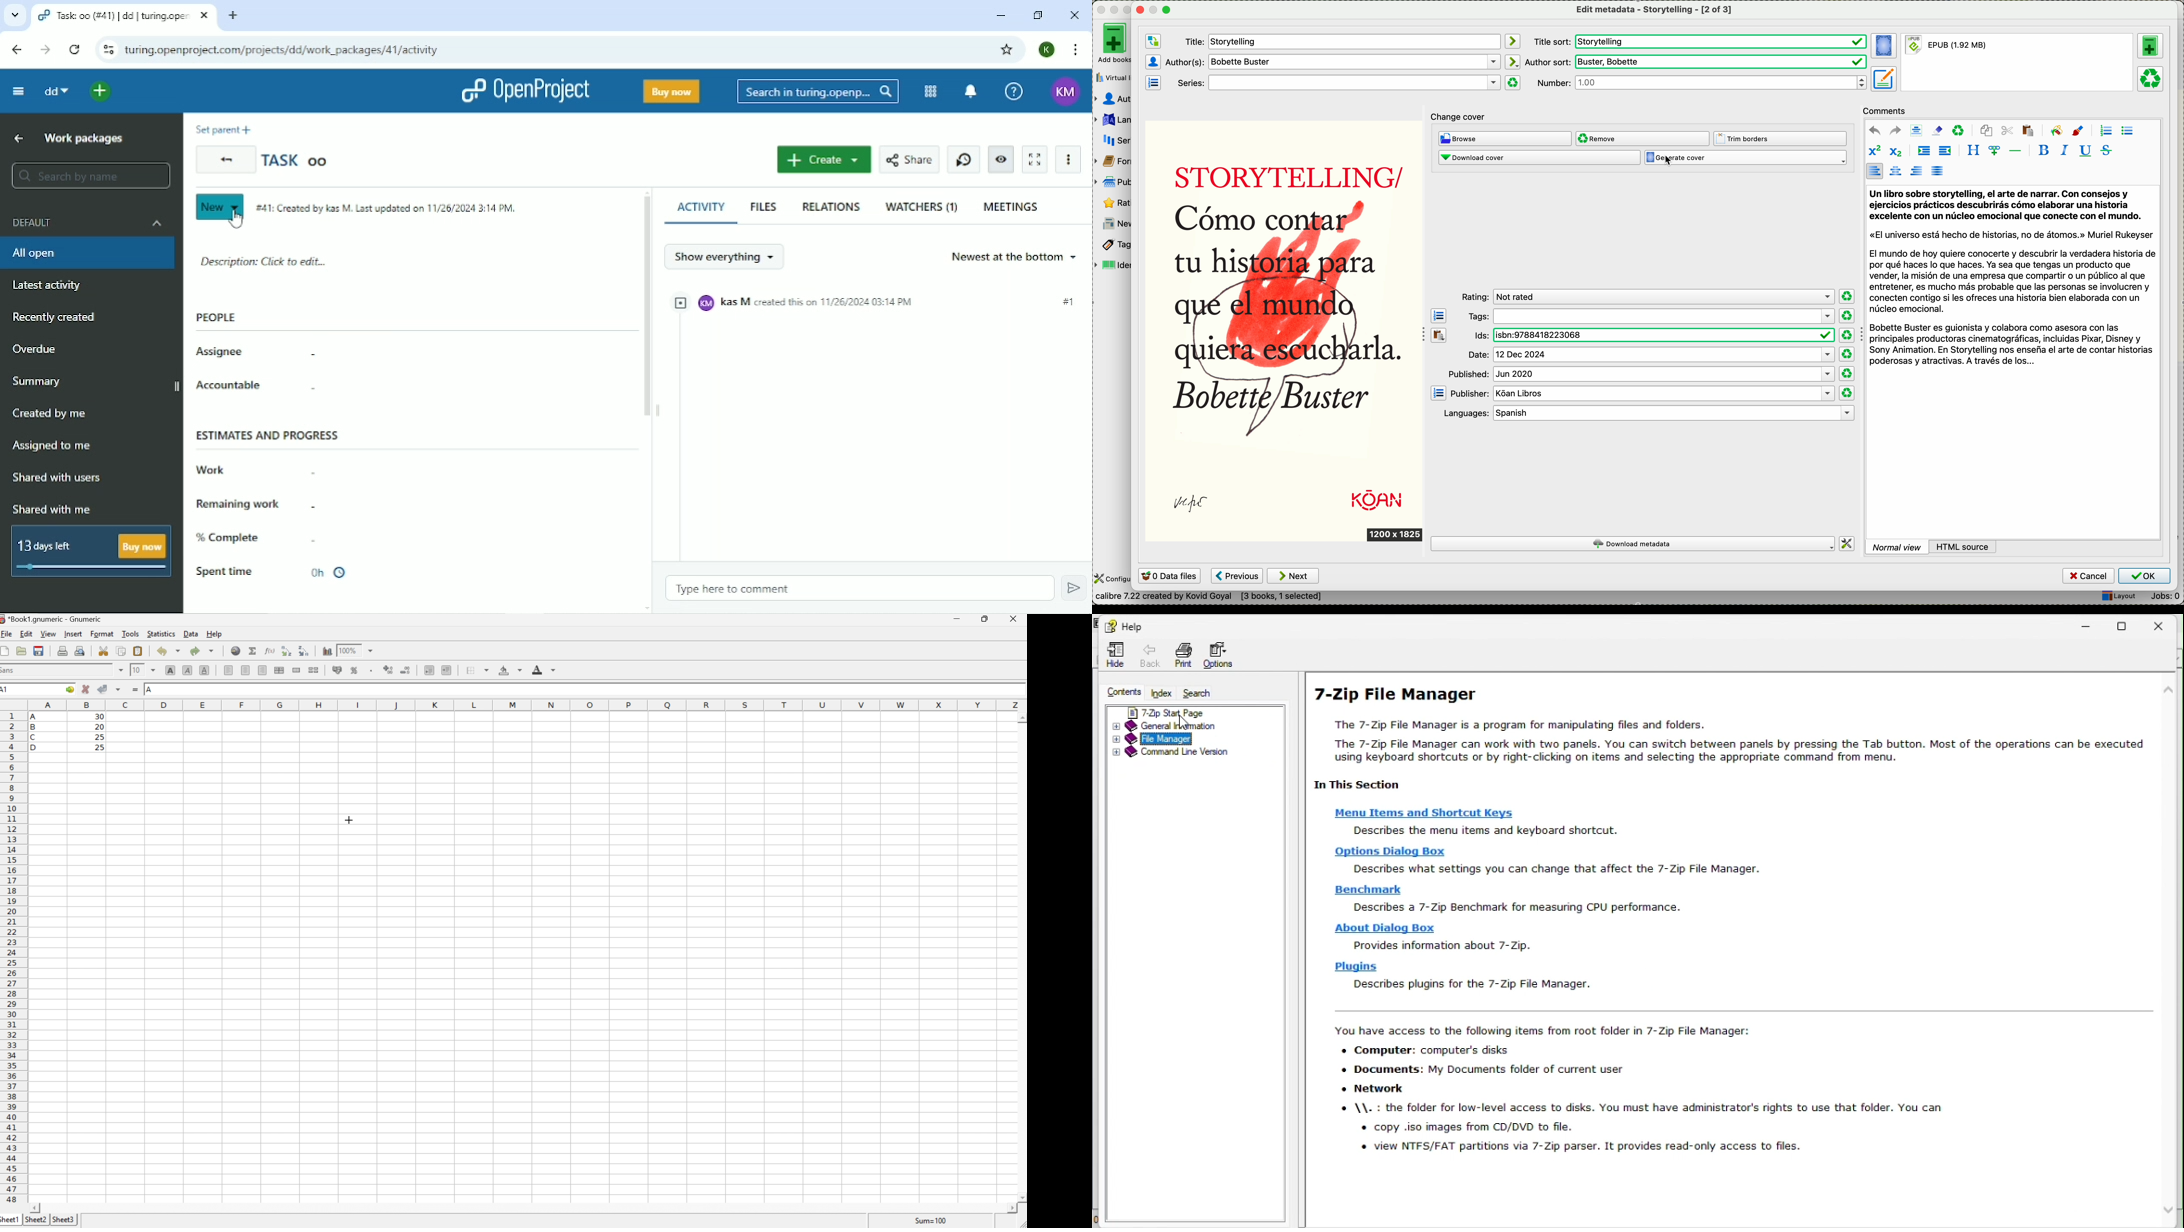 The width and height of the screenshot is (2184, 1232). Describe the element at coordinates (2028, 132) in the screenshot. I see `paste` at that location.